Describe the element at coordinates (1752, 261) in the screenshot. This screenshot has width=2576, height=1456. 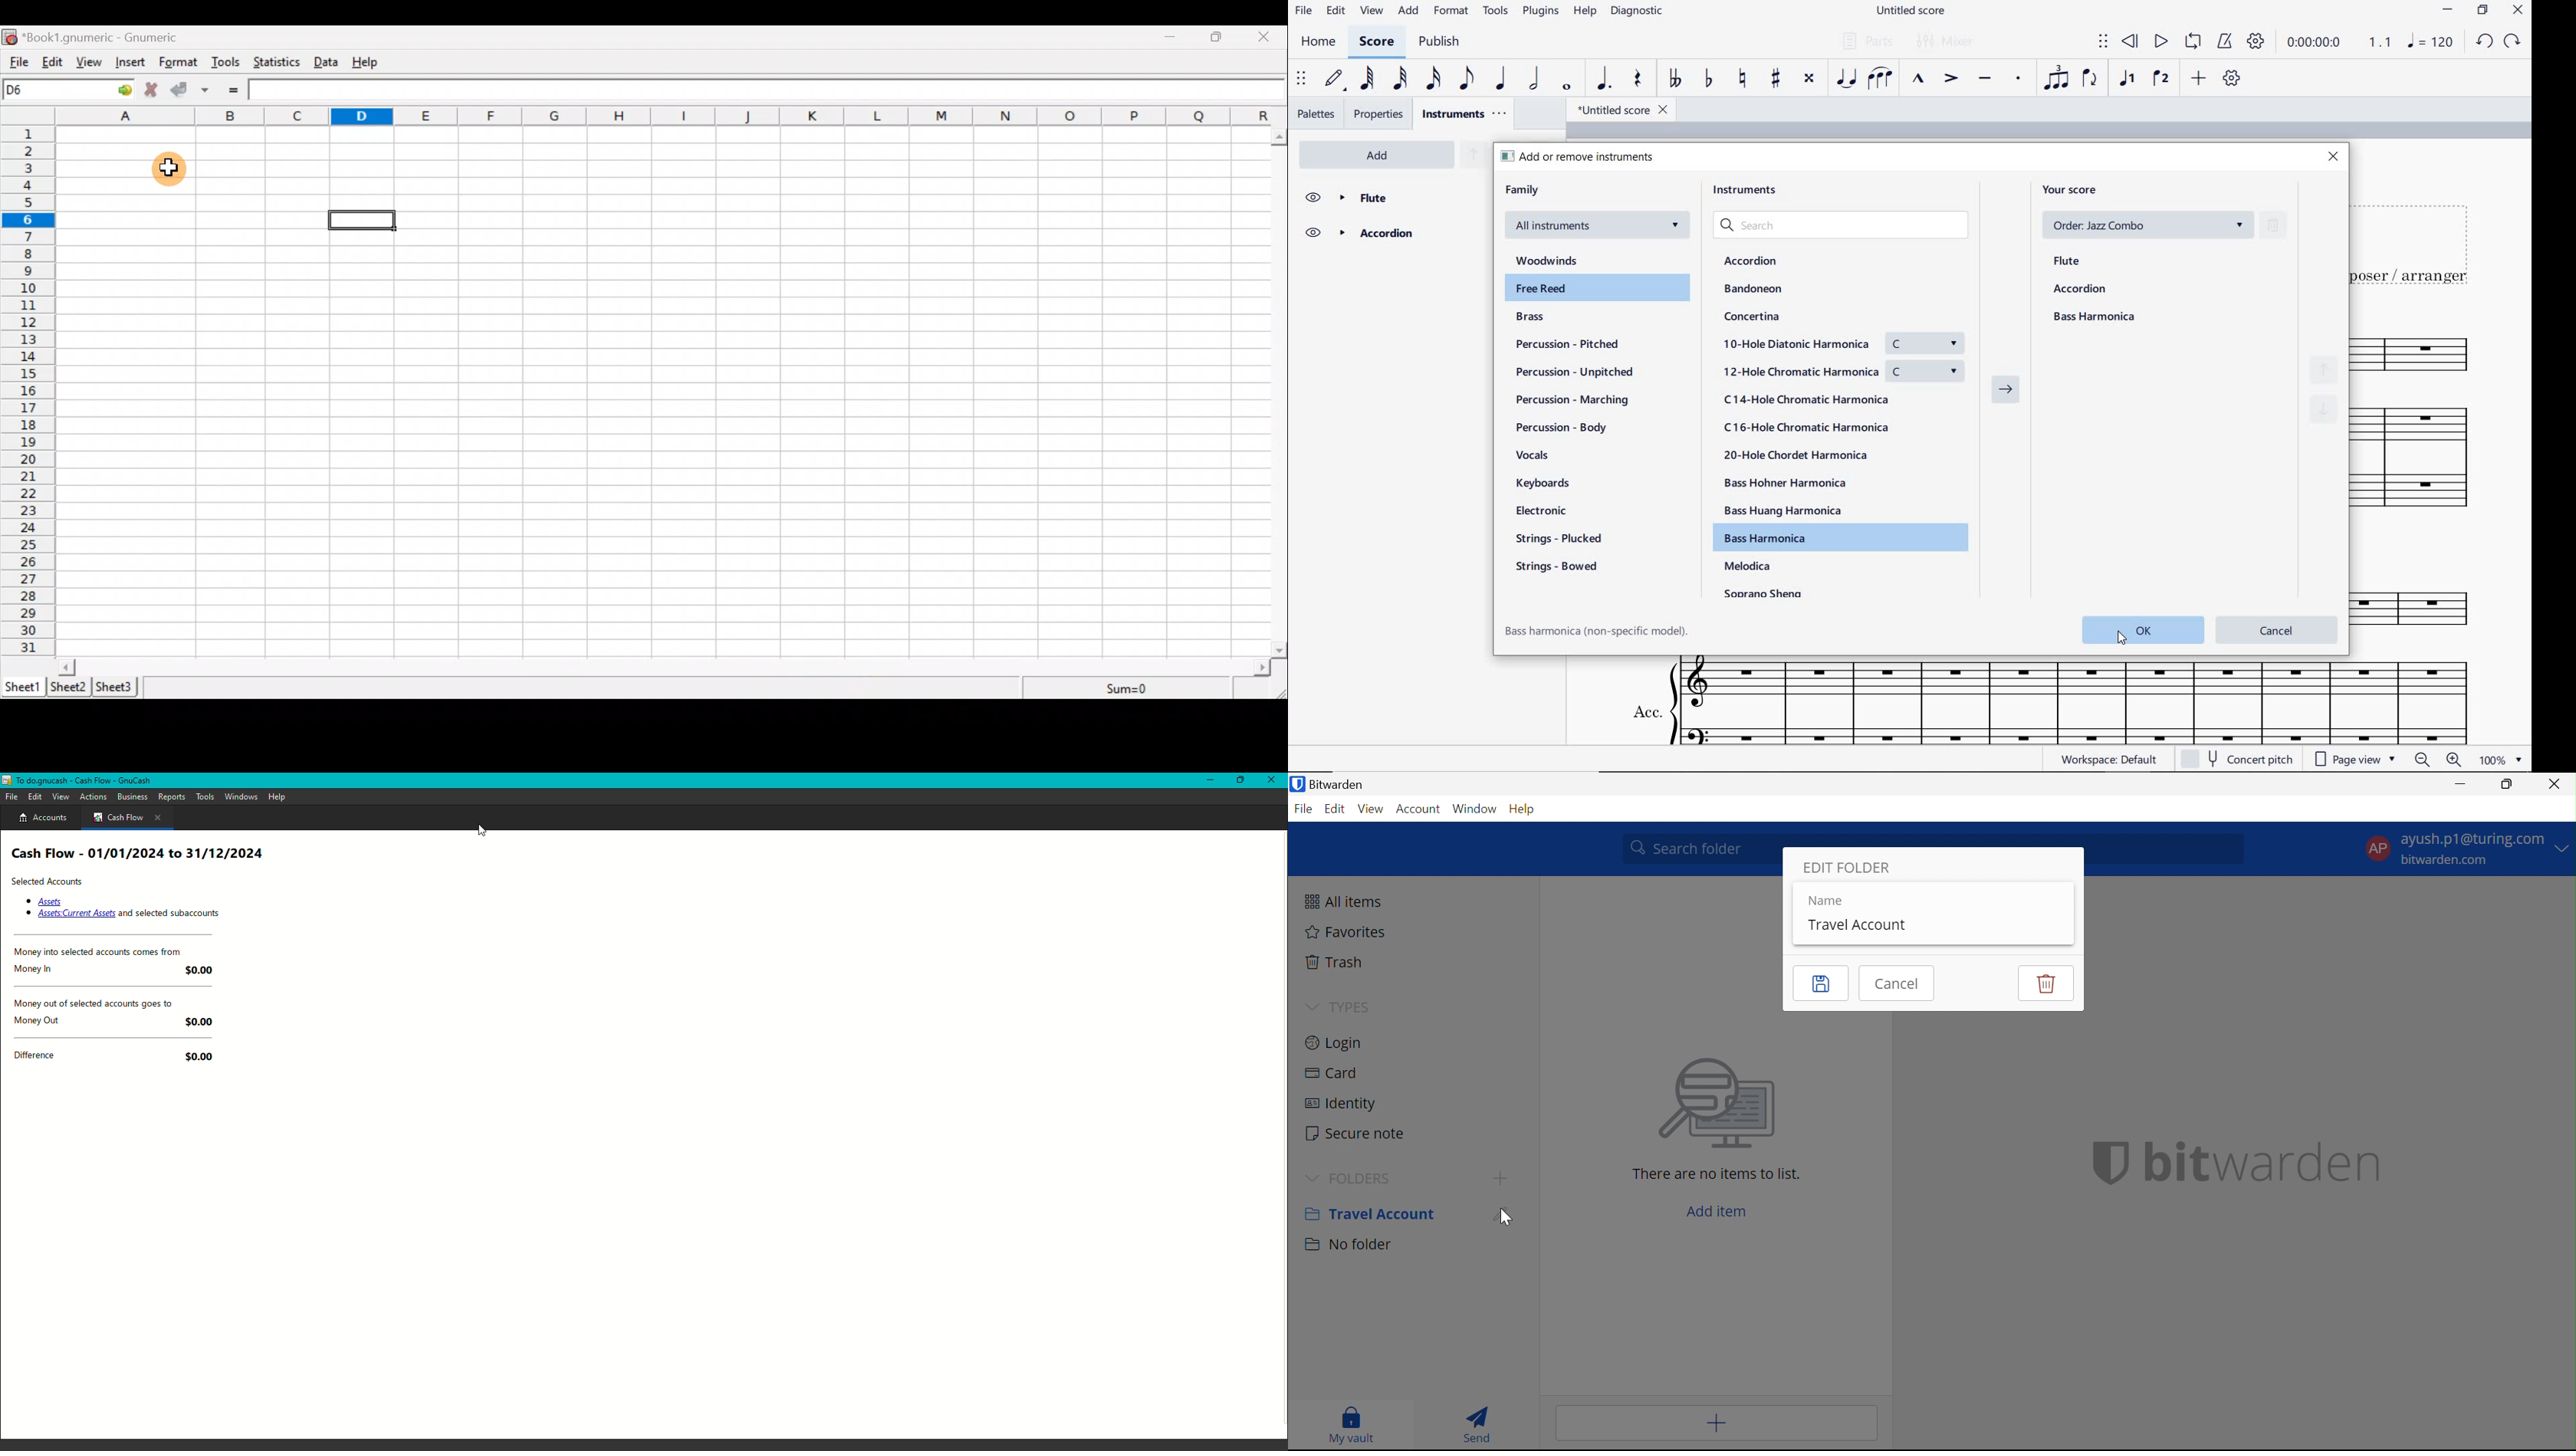
I see `Accordion` at that location.